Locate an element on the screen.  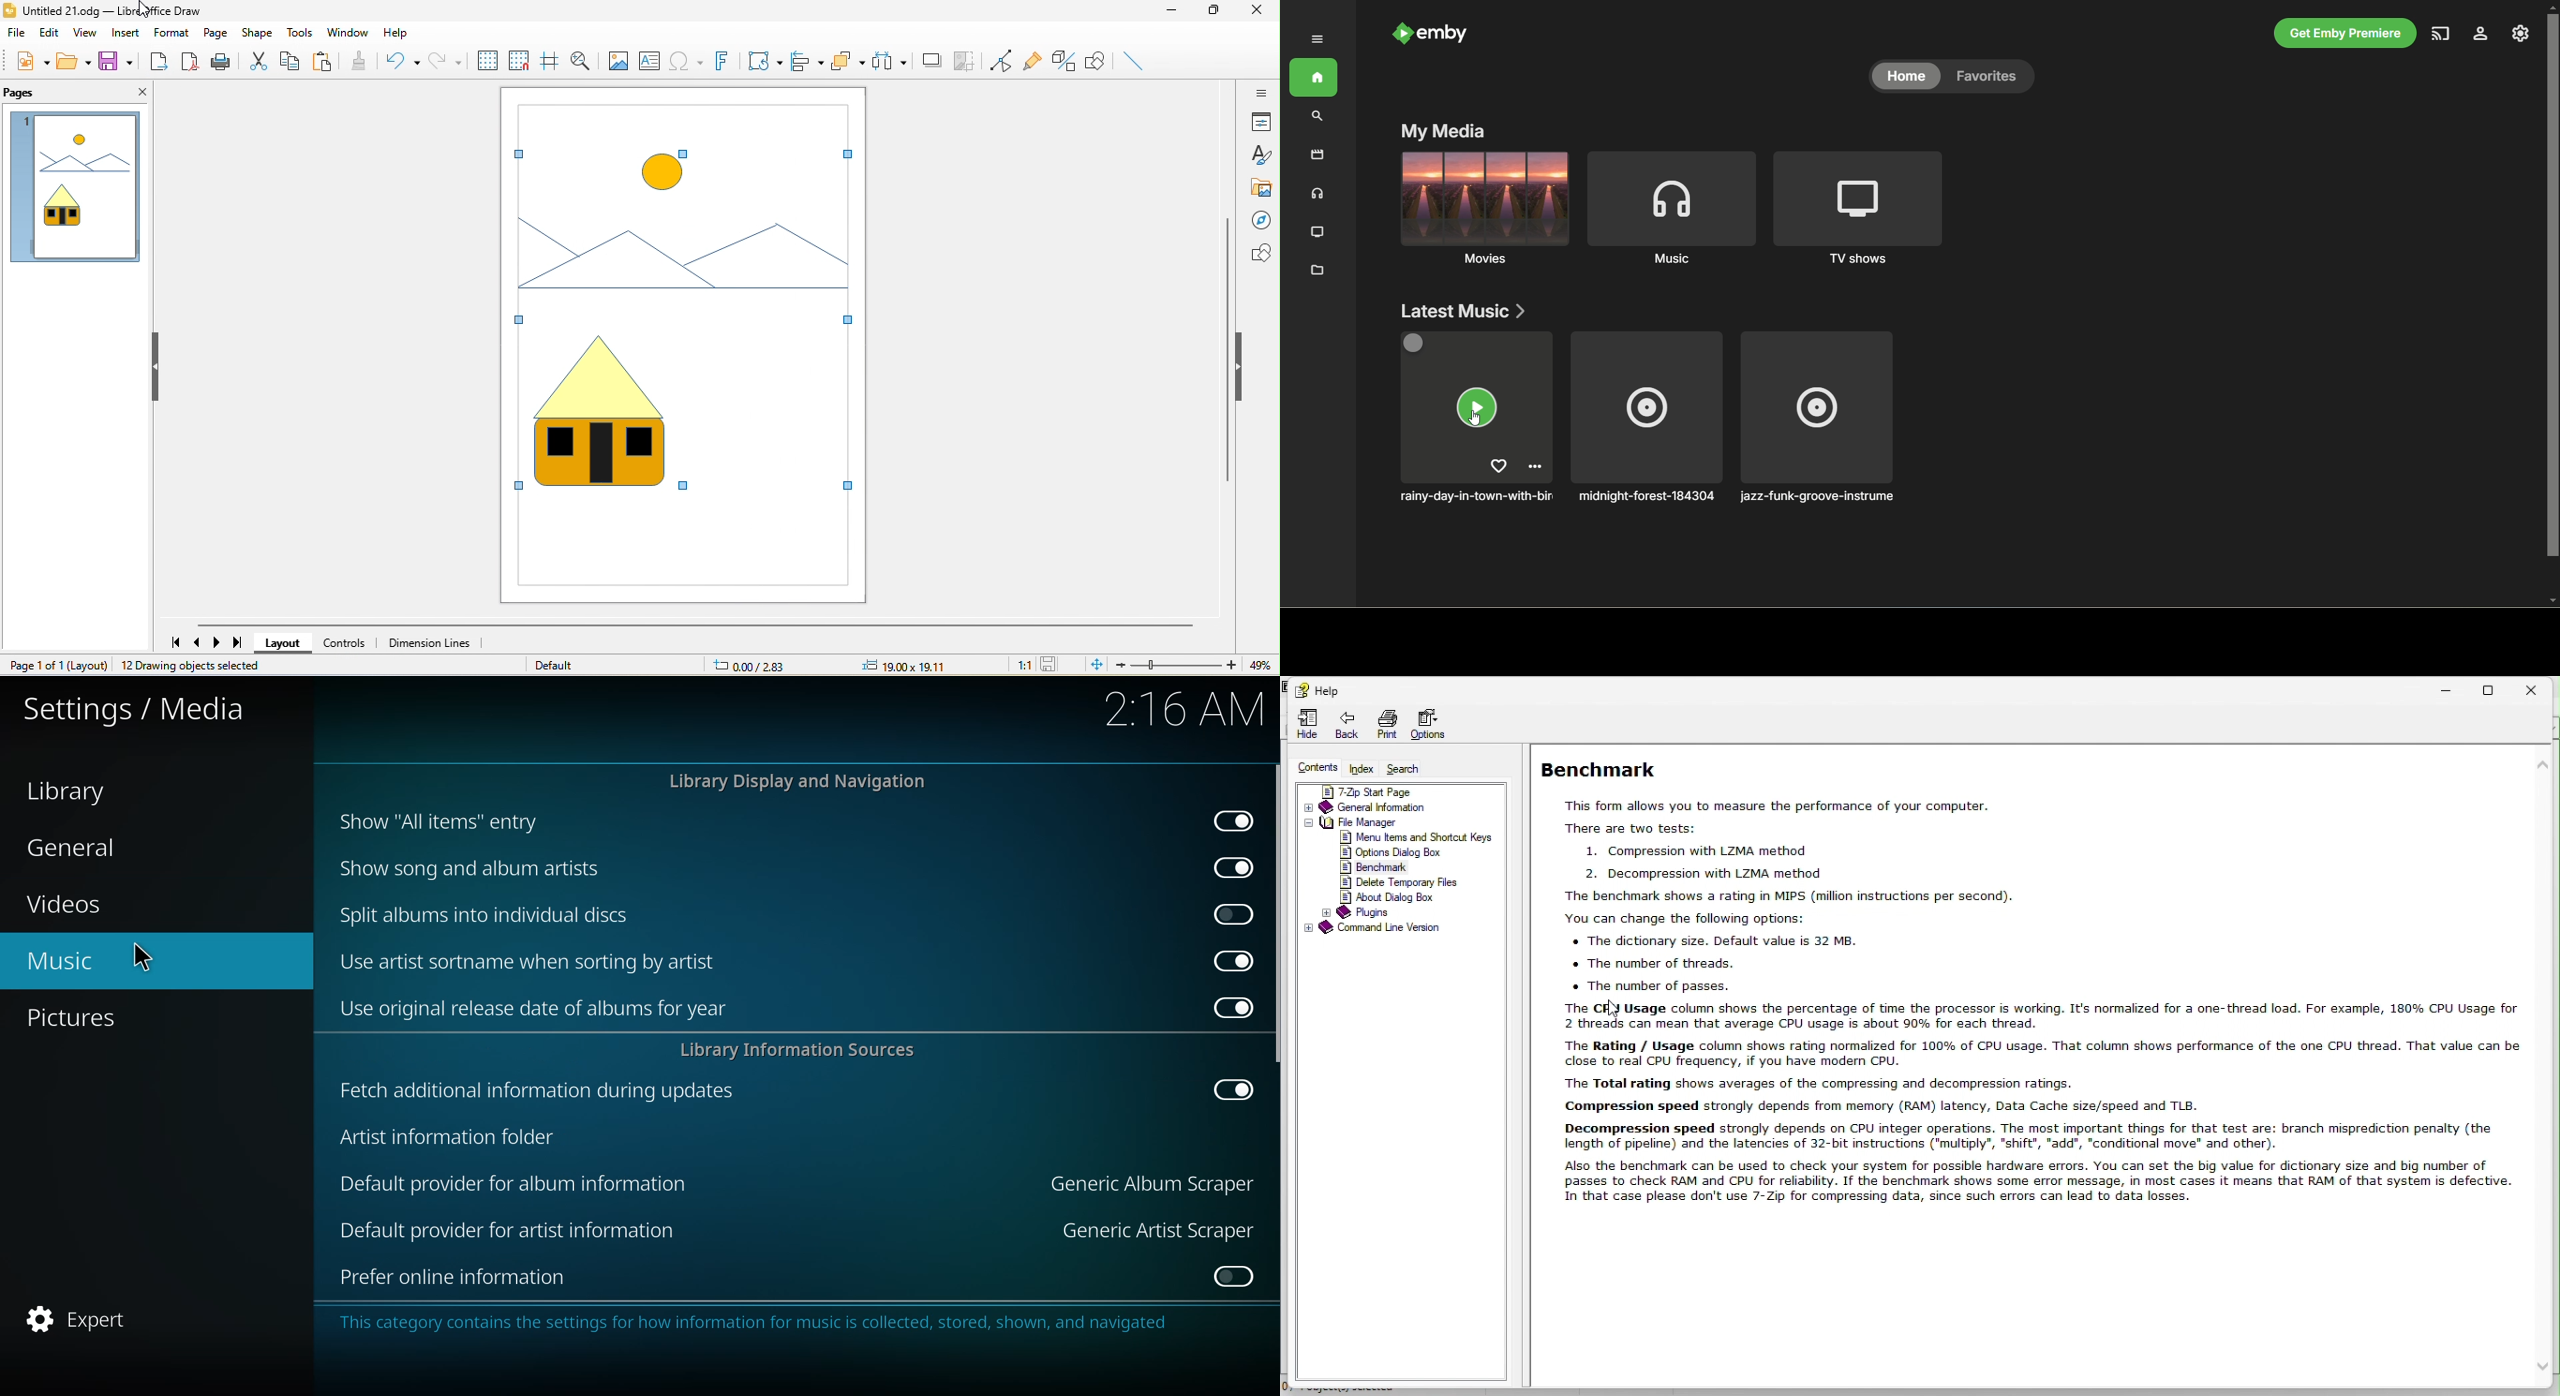
controls is located at coordinates (345, 643).